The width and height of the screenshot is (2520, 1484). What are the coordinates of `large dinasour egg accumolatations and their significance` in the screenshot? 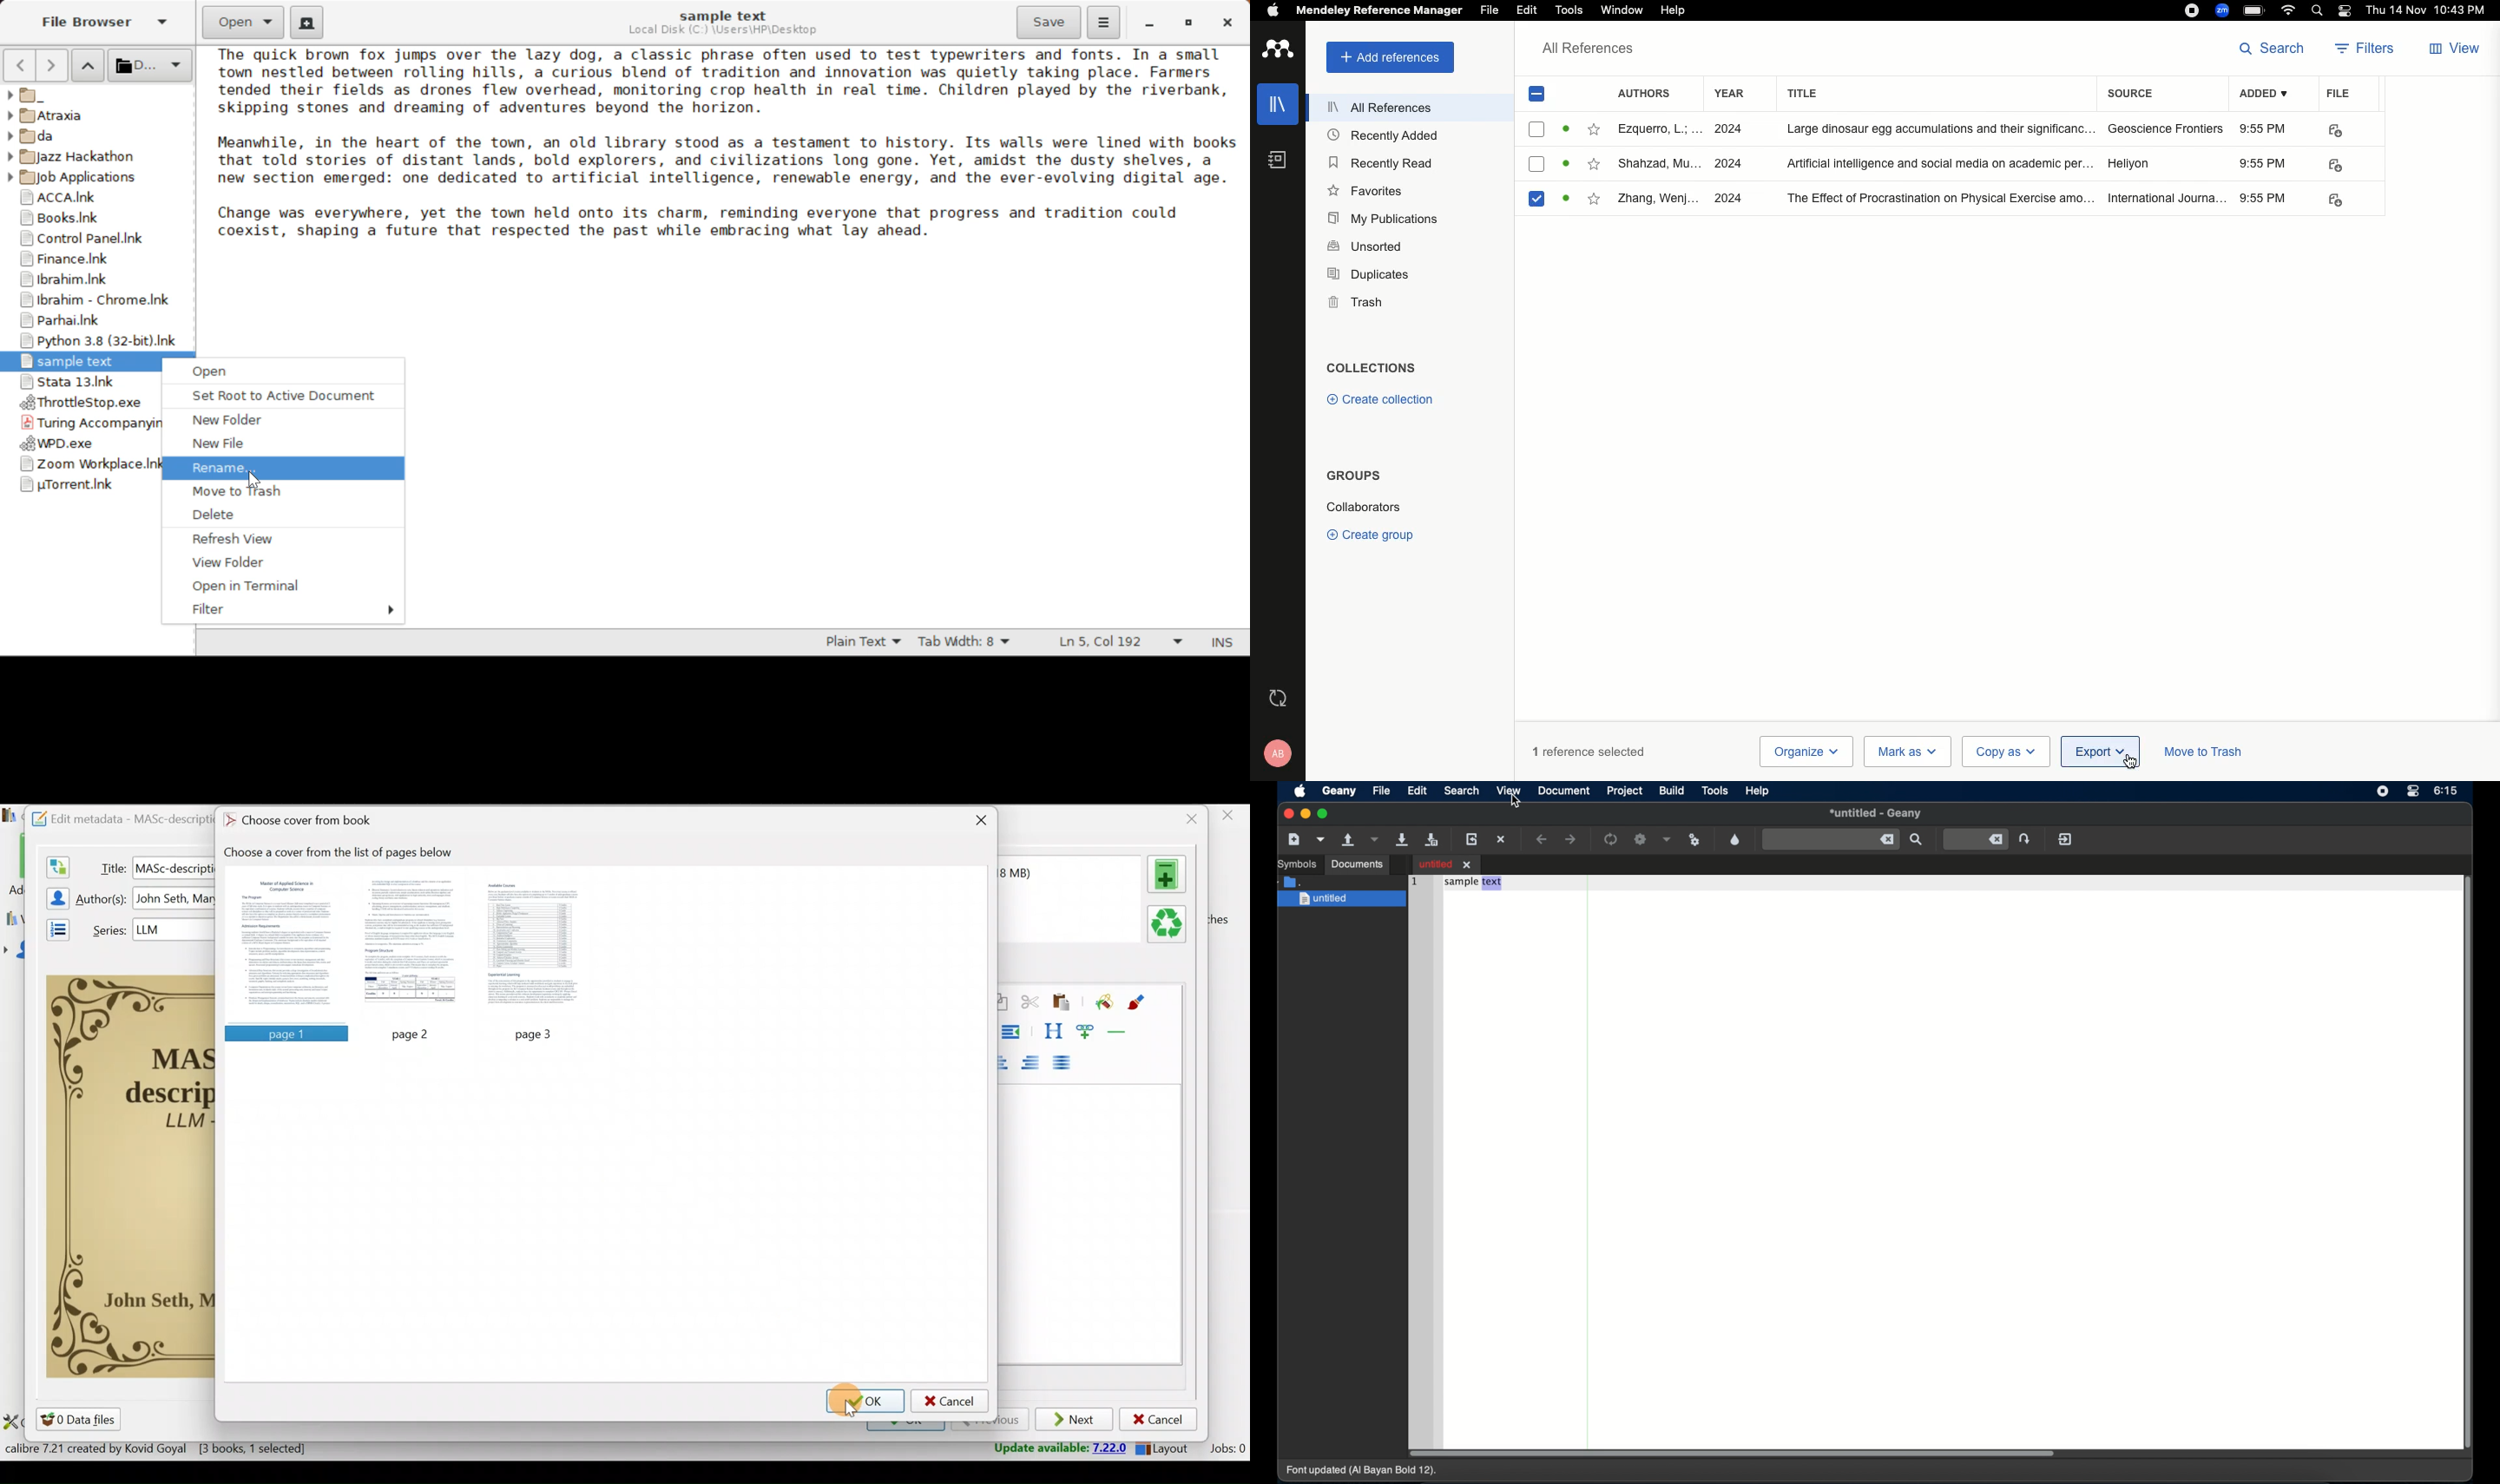 It's located at (1942, 128).